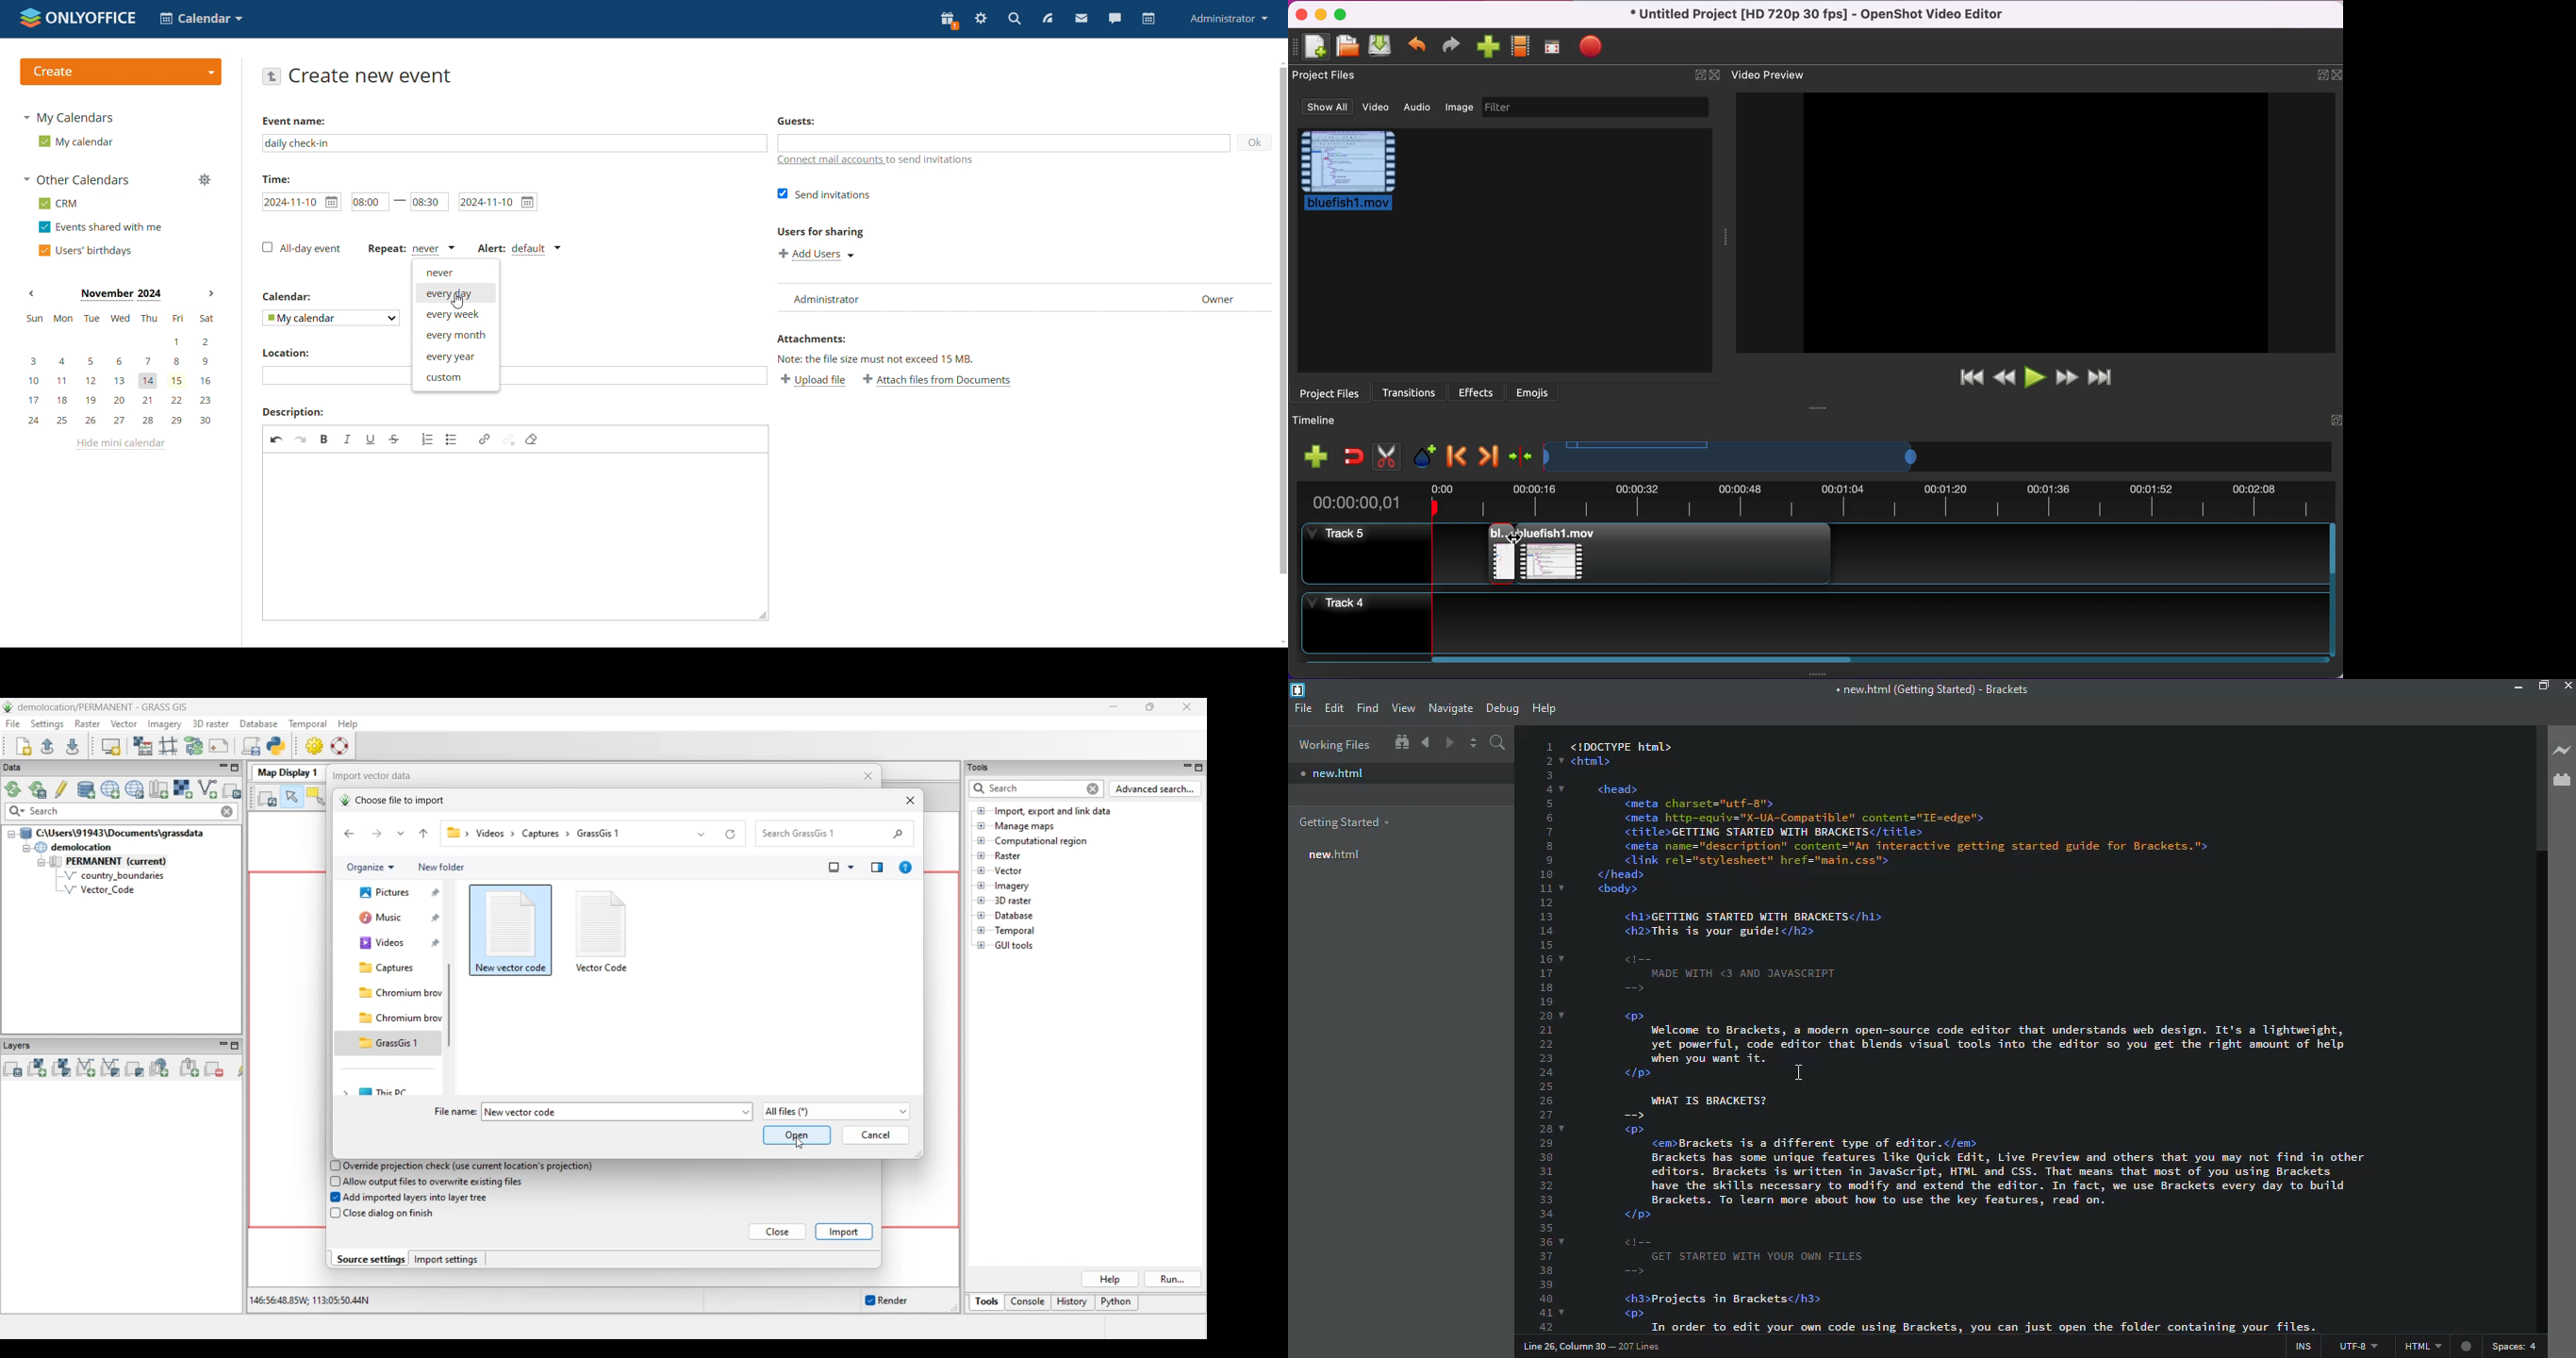  I want to click on jump to start, so click(1966, 381).